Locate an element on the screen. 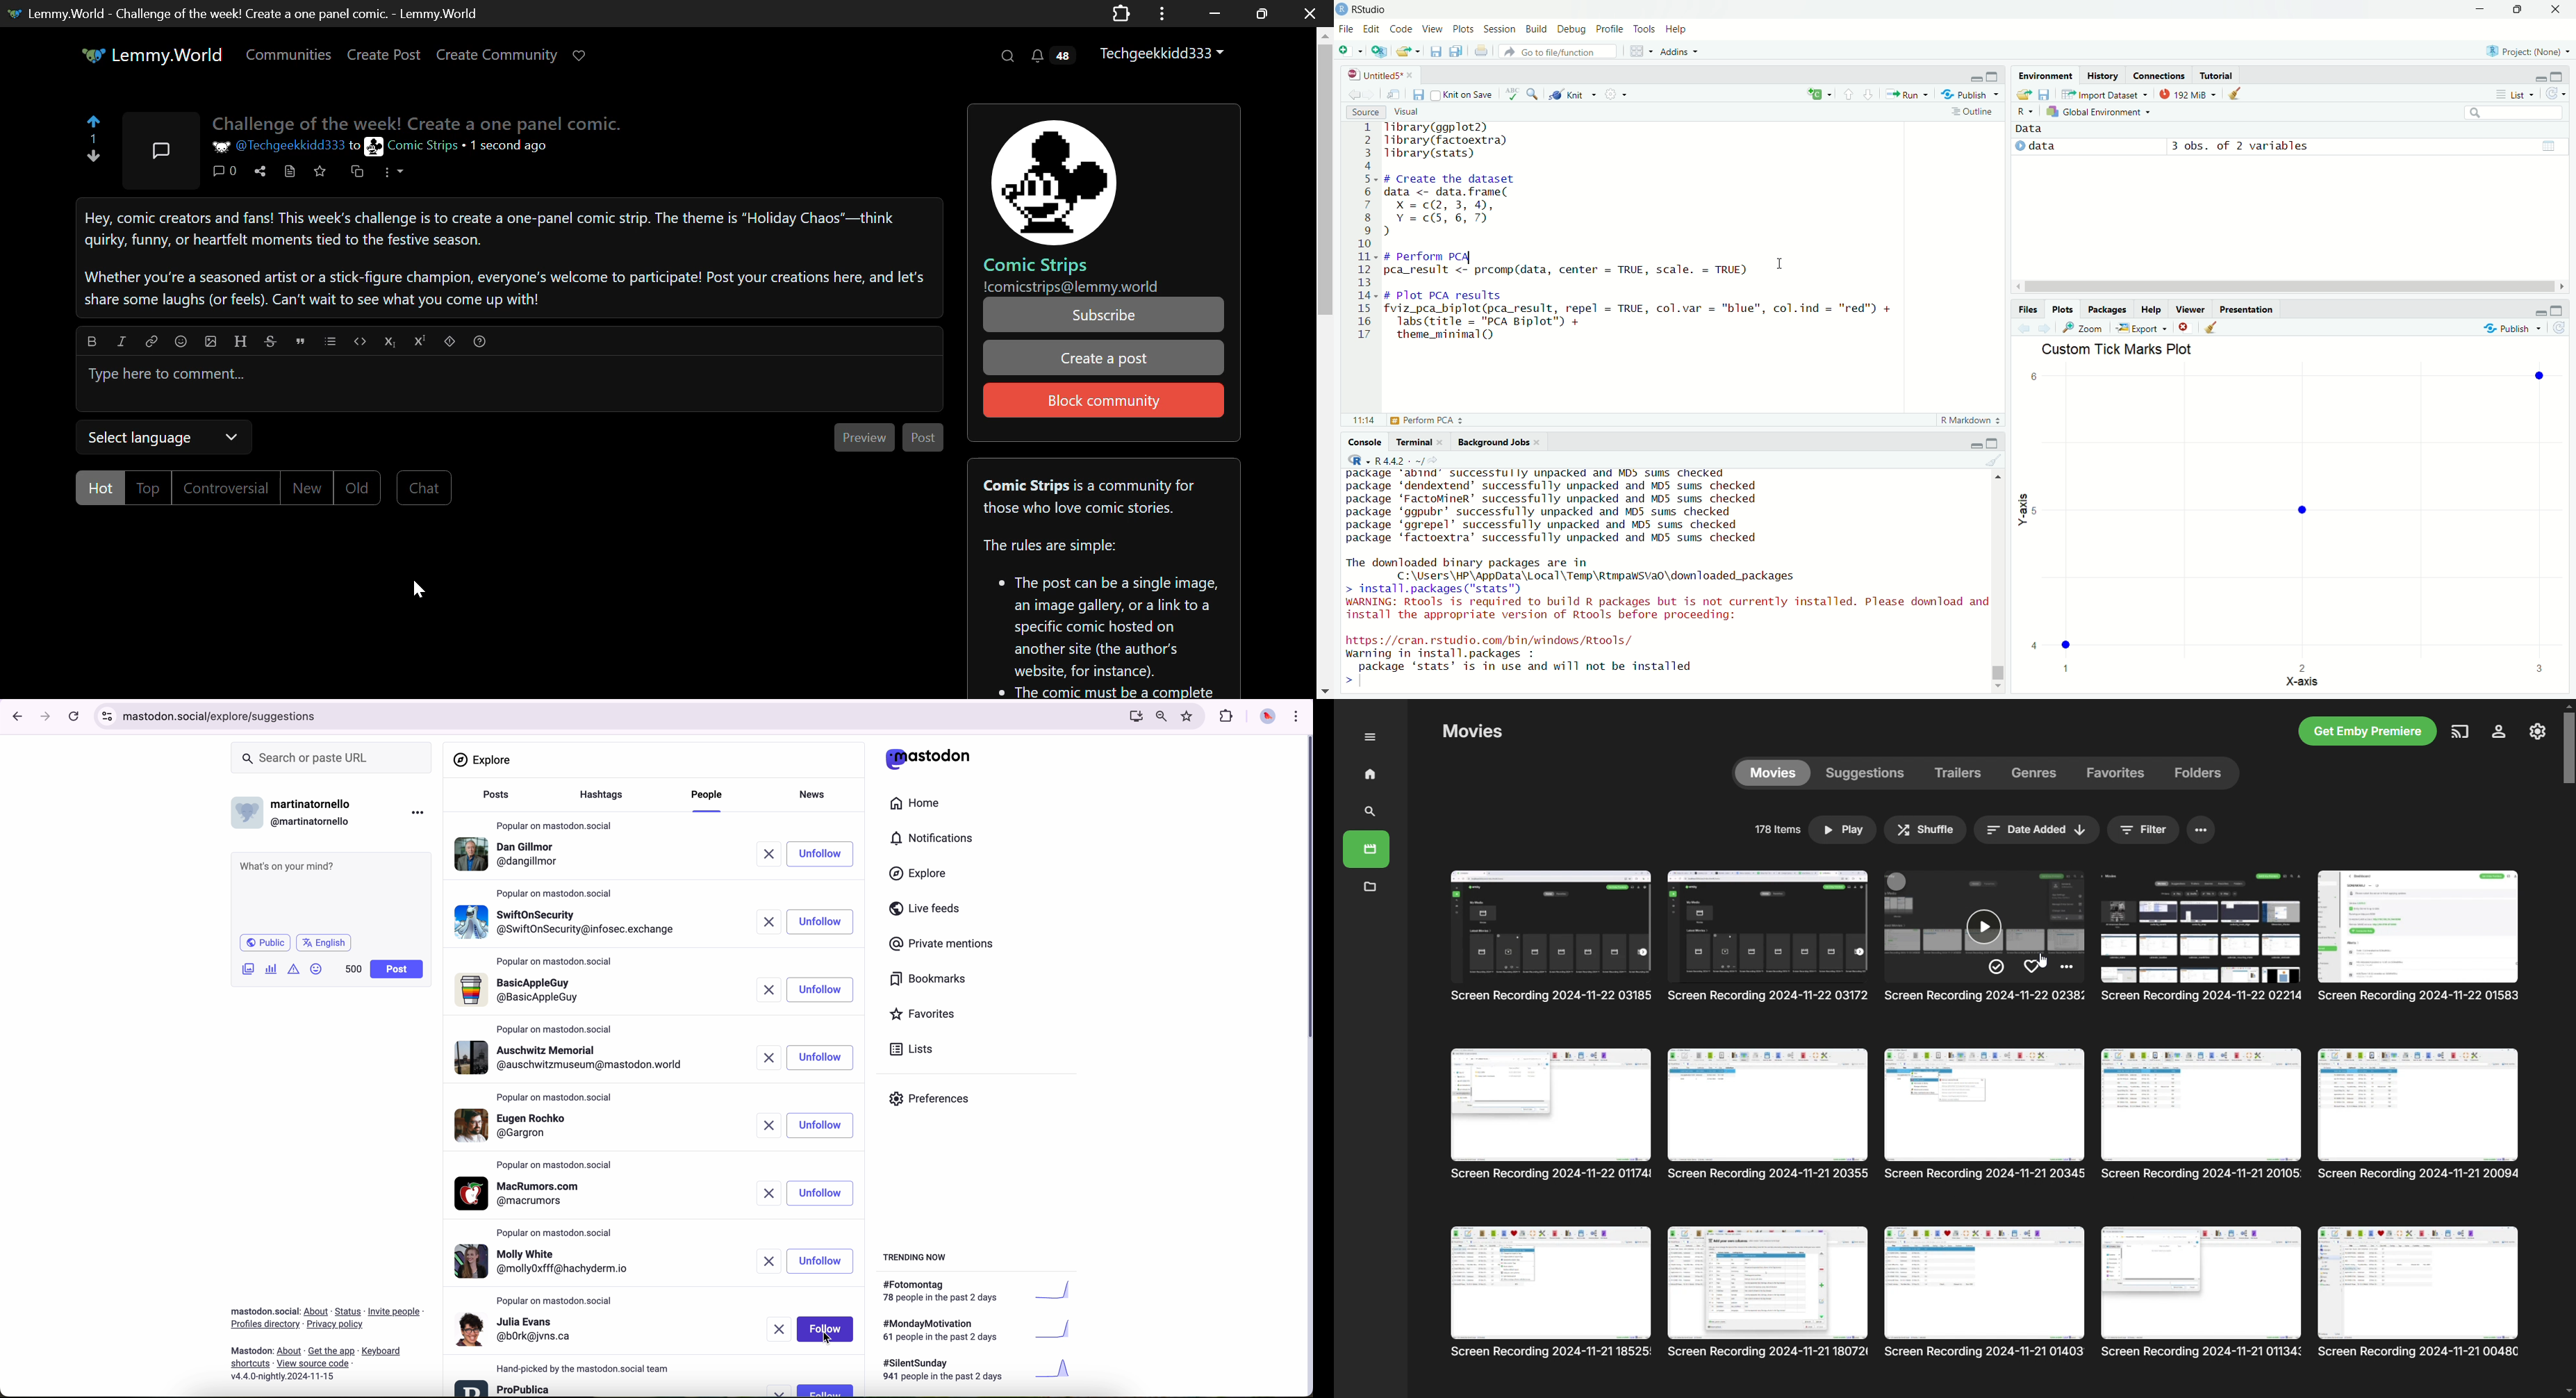 The width and height of the screenshot is (2576, 1400). home is located at coordinates (921, 805).